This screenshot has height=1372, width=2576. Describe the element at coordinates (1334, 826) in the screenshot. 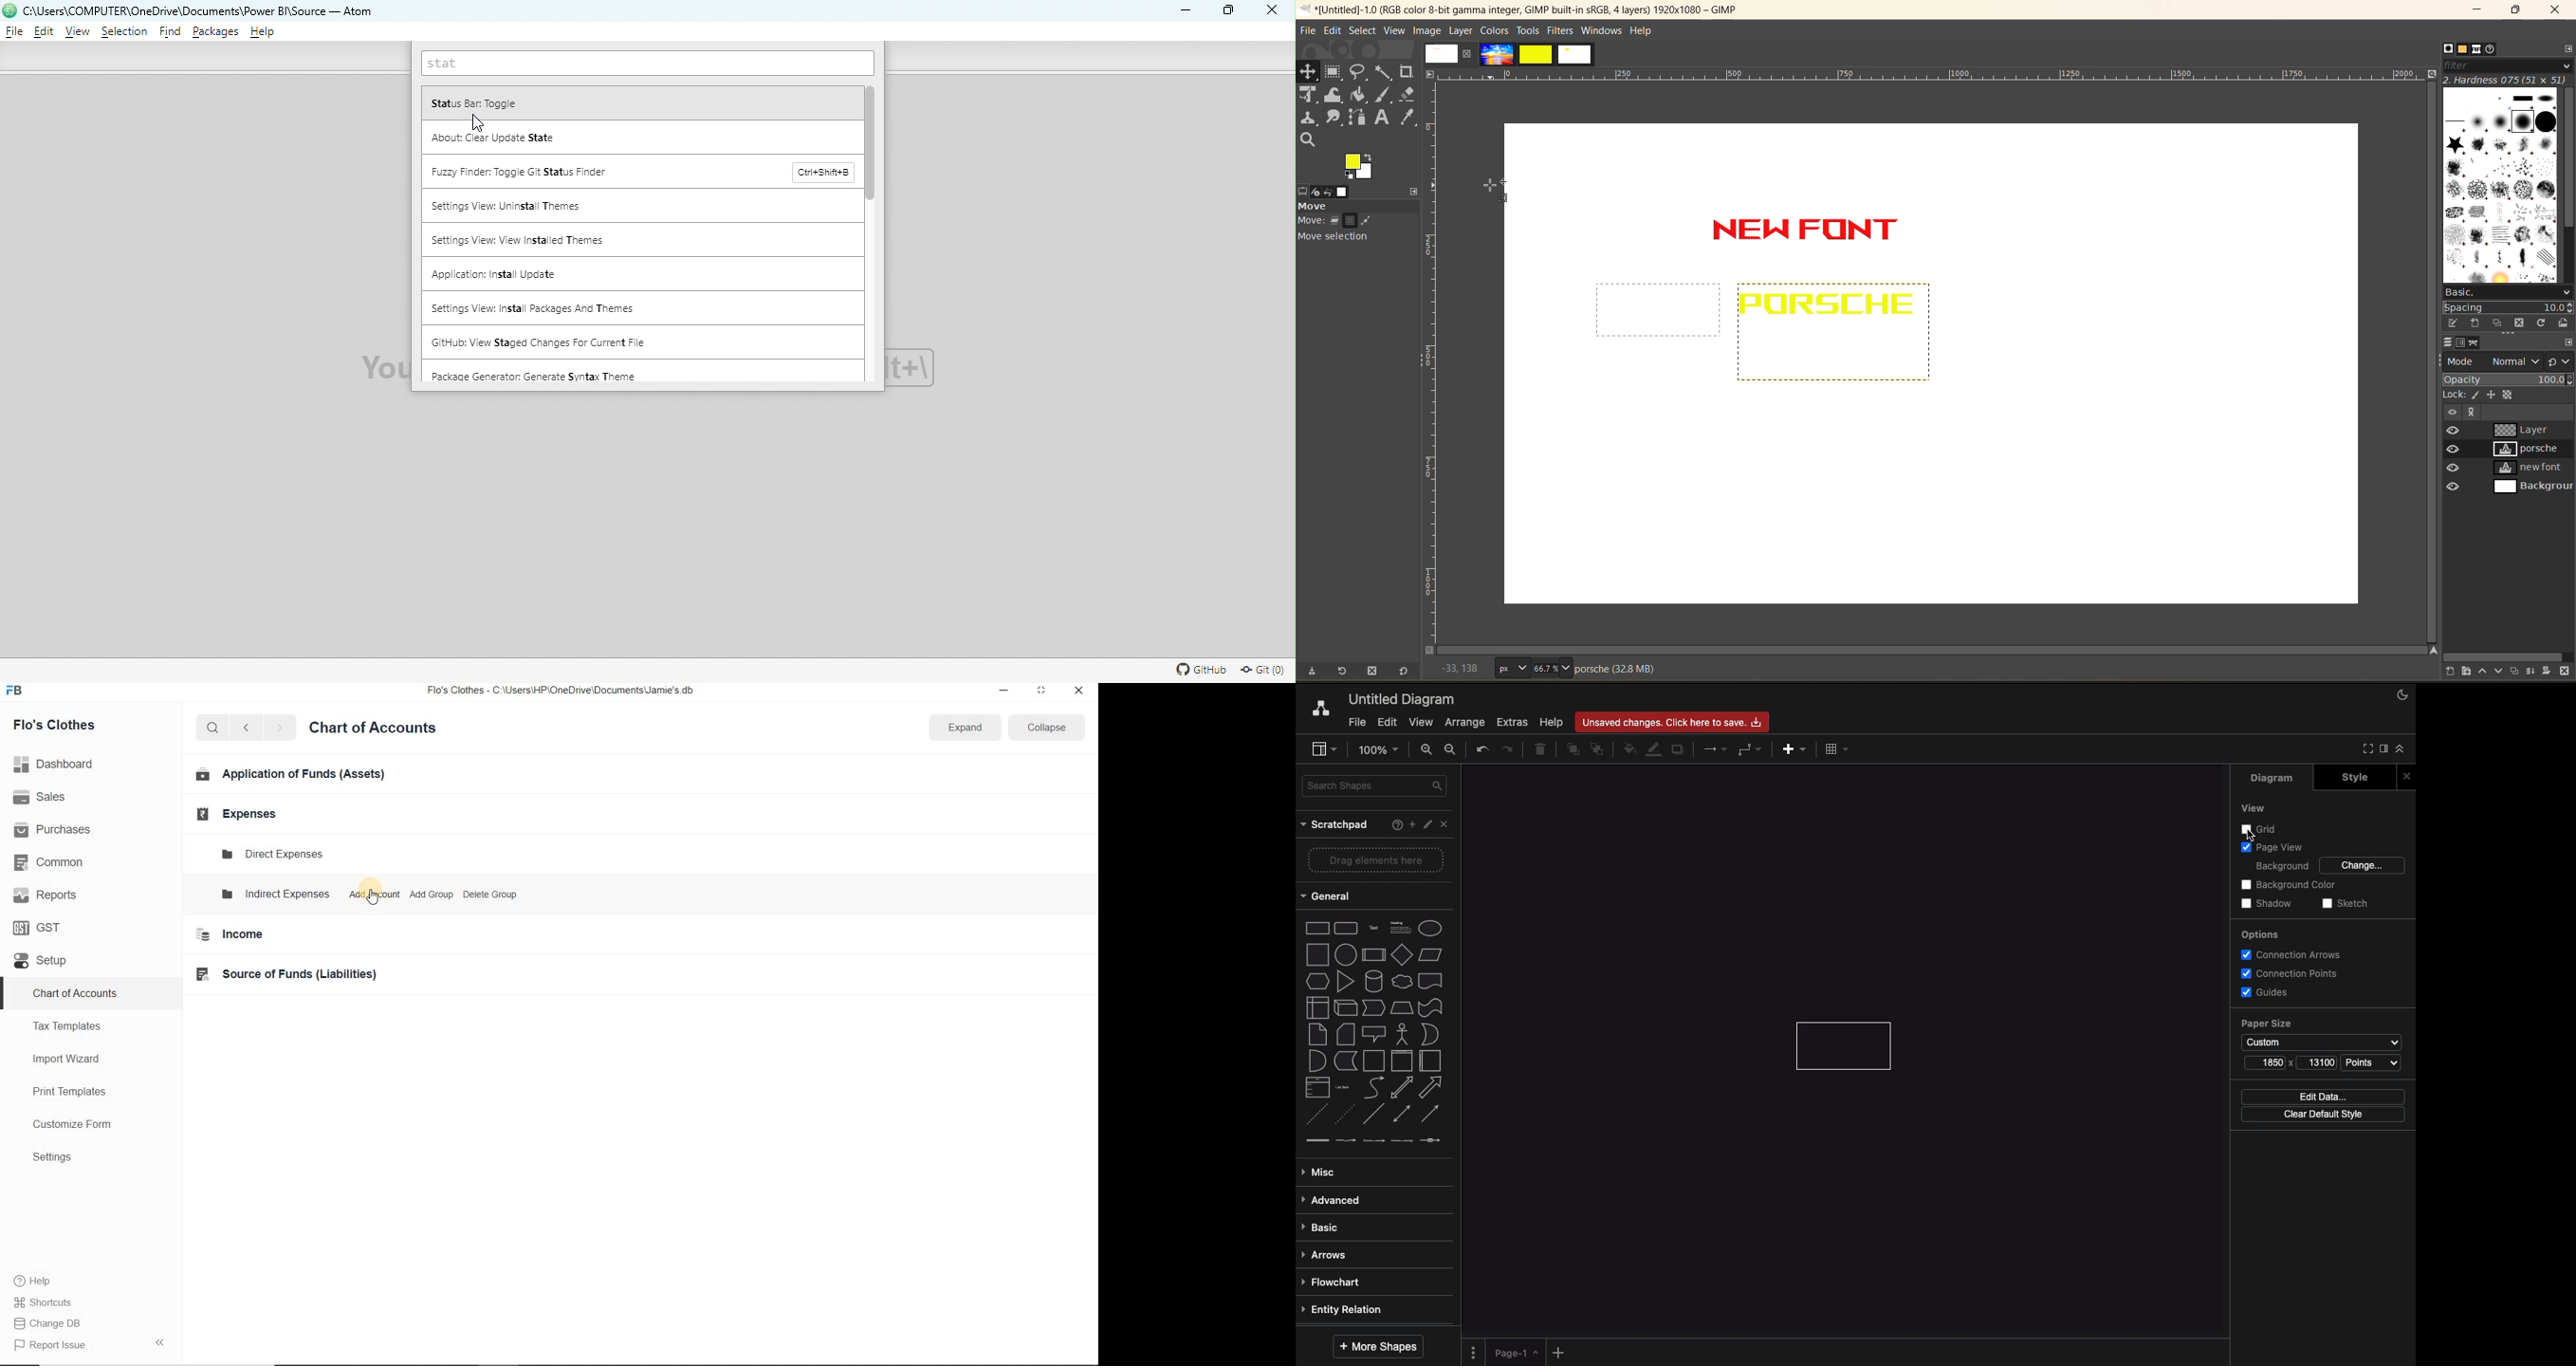

I see `Scratchpad ` at that location.